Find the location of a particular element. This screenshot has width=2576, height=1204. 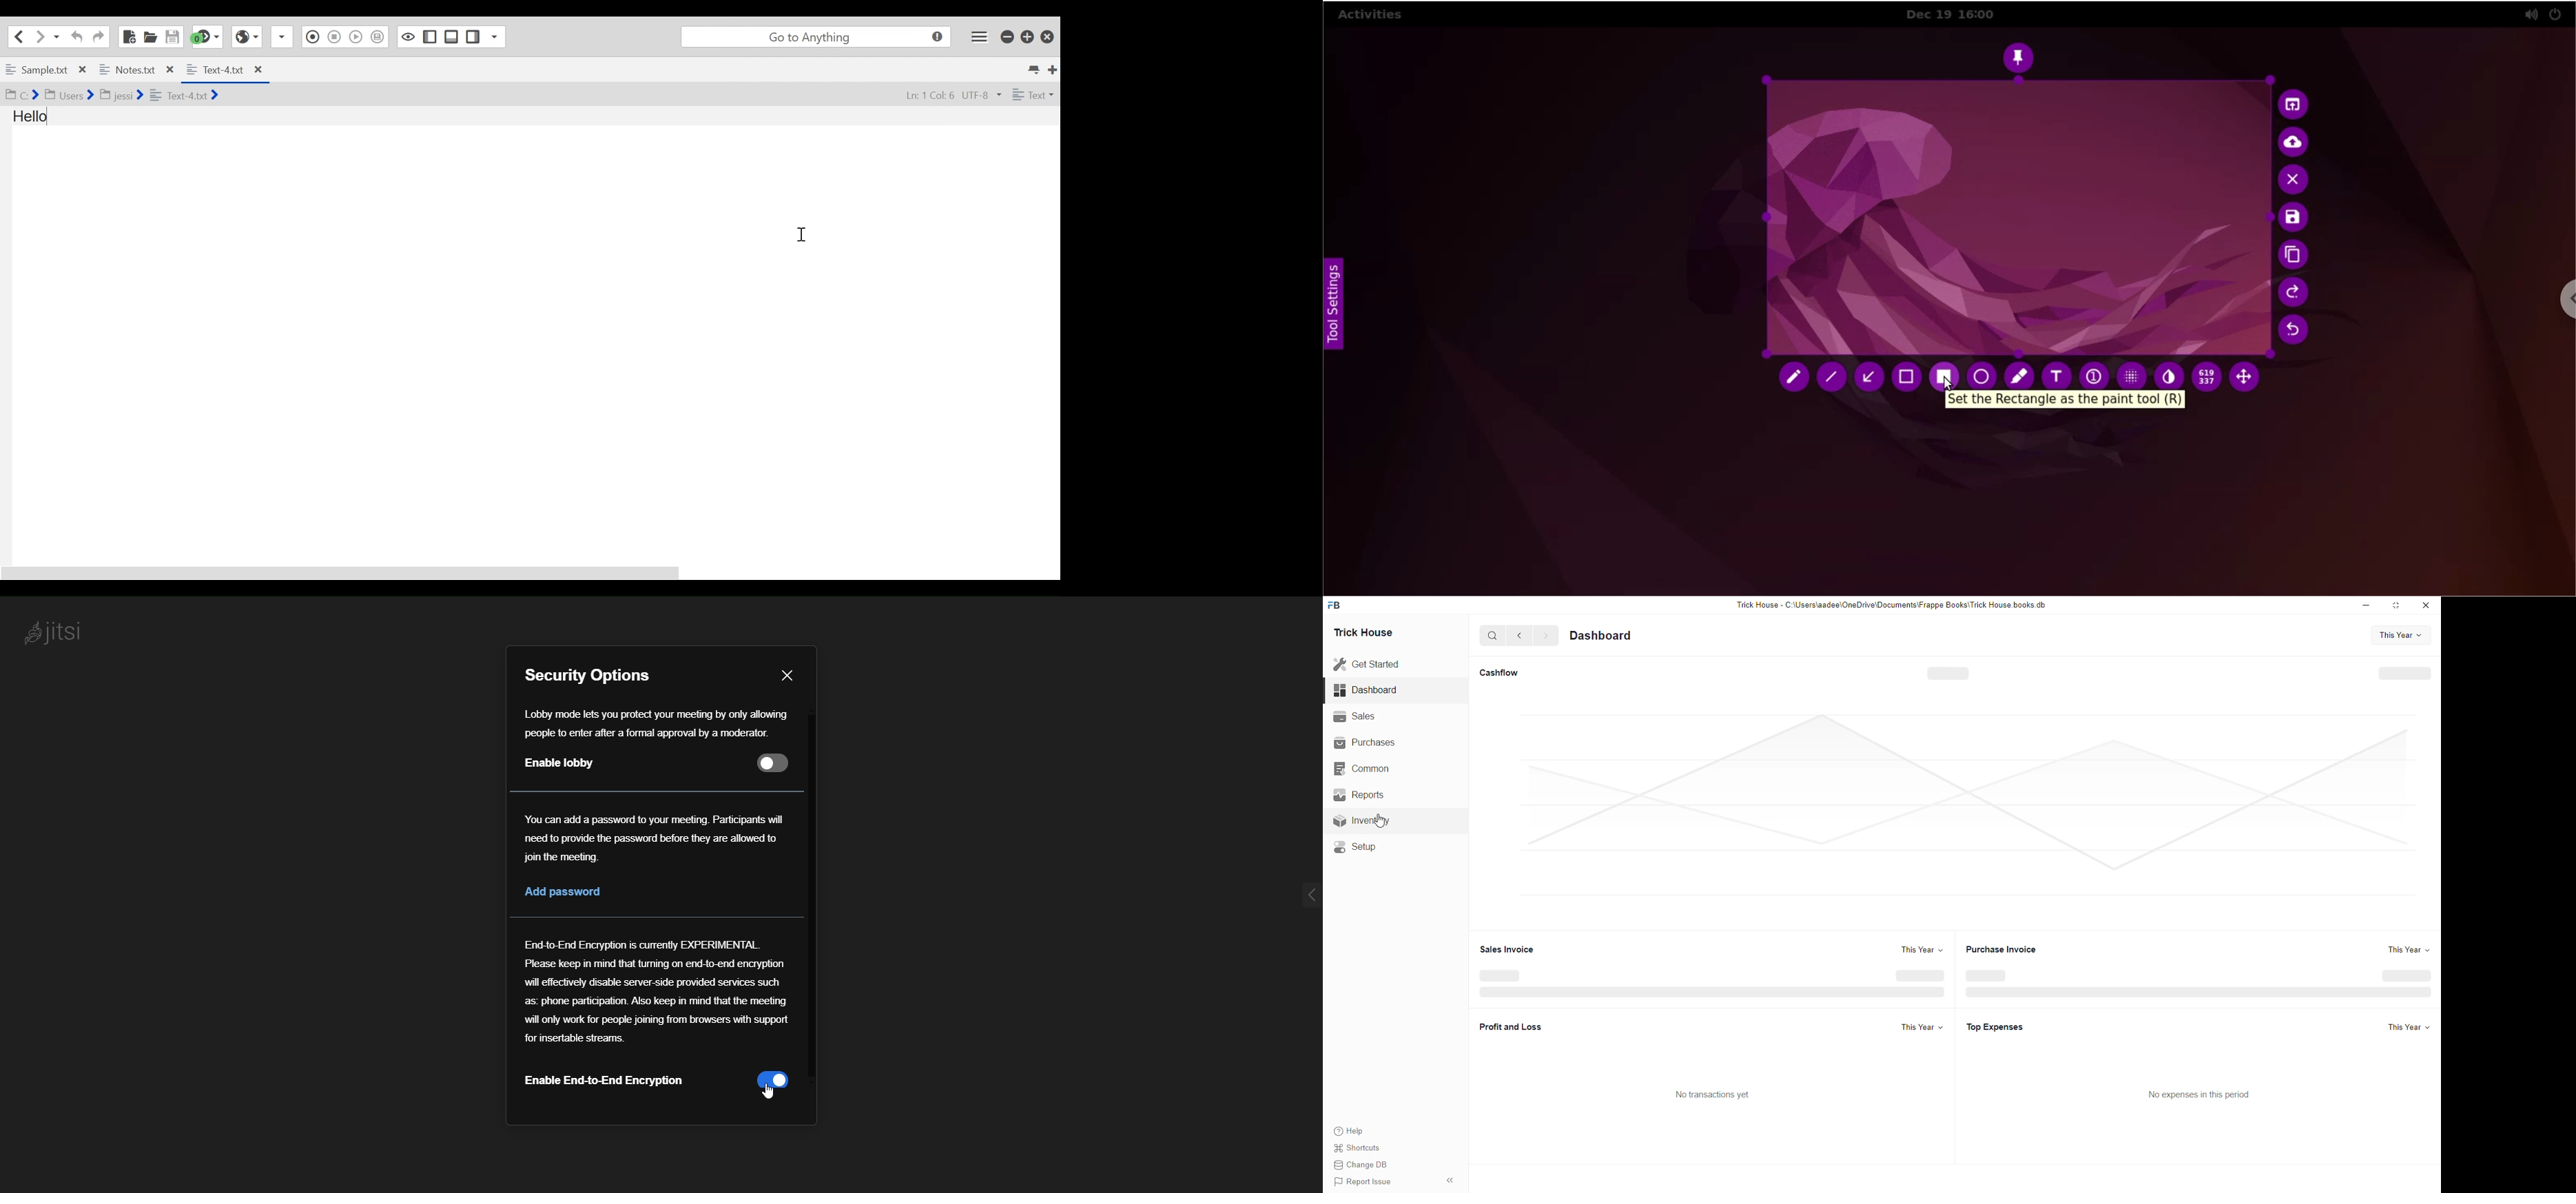

This year is located at coordinates (2409, 952).